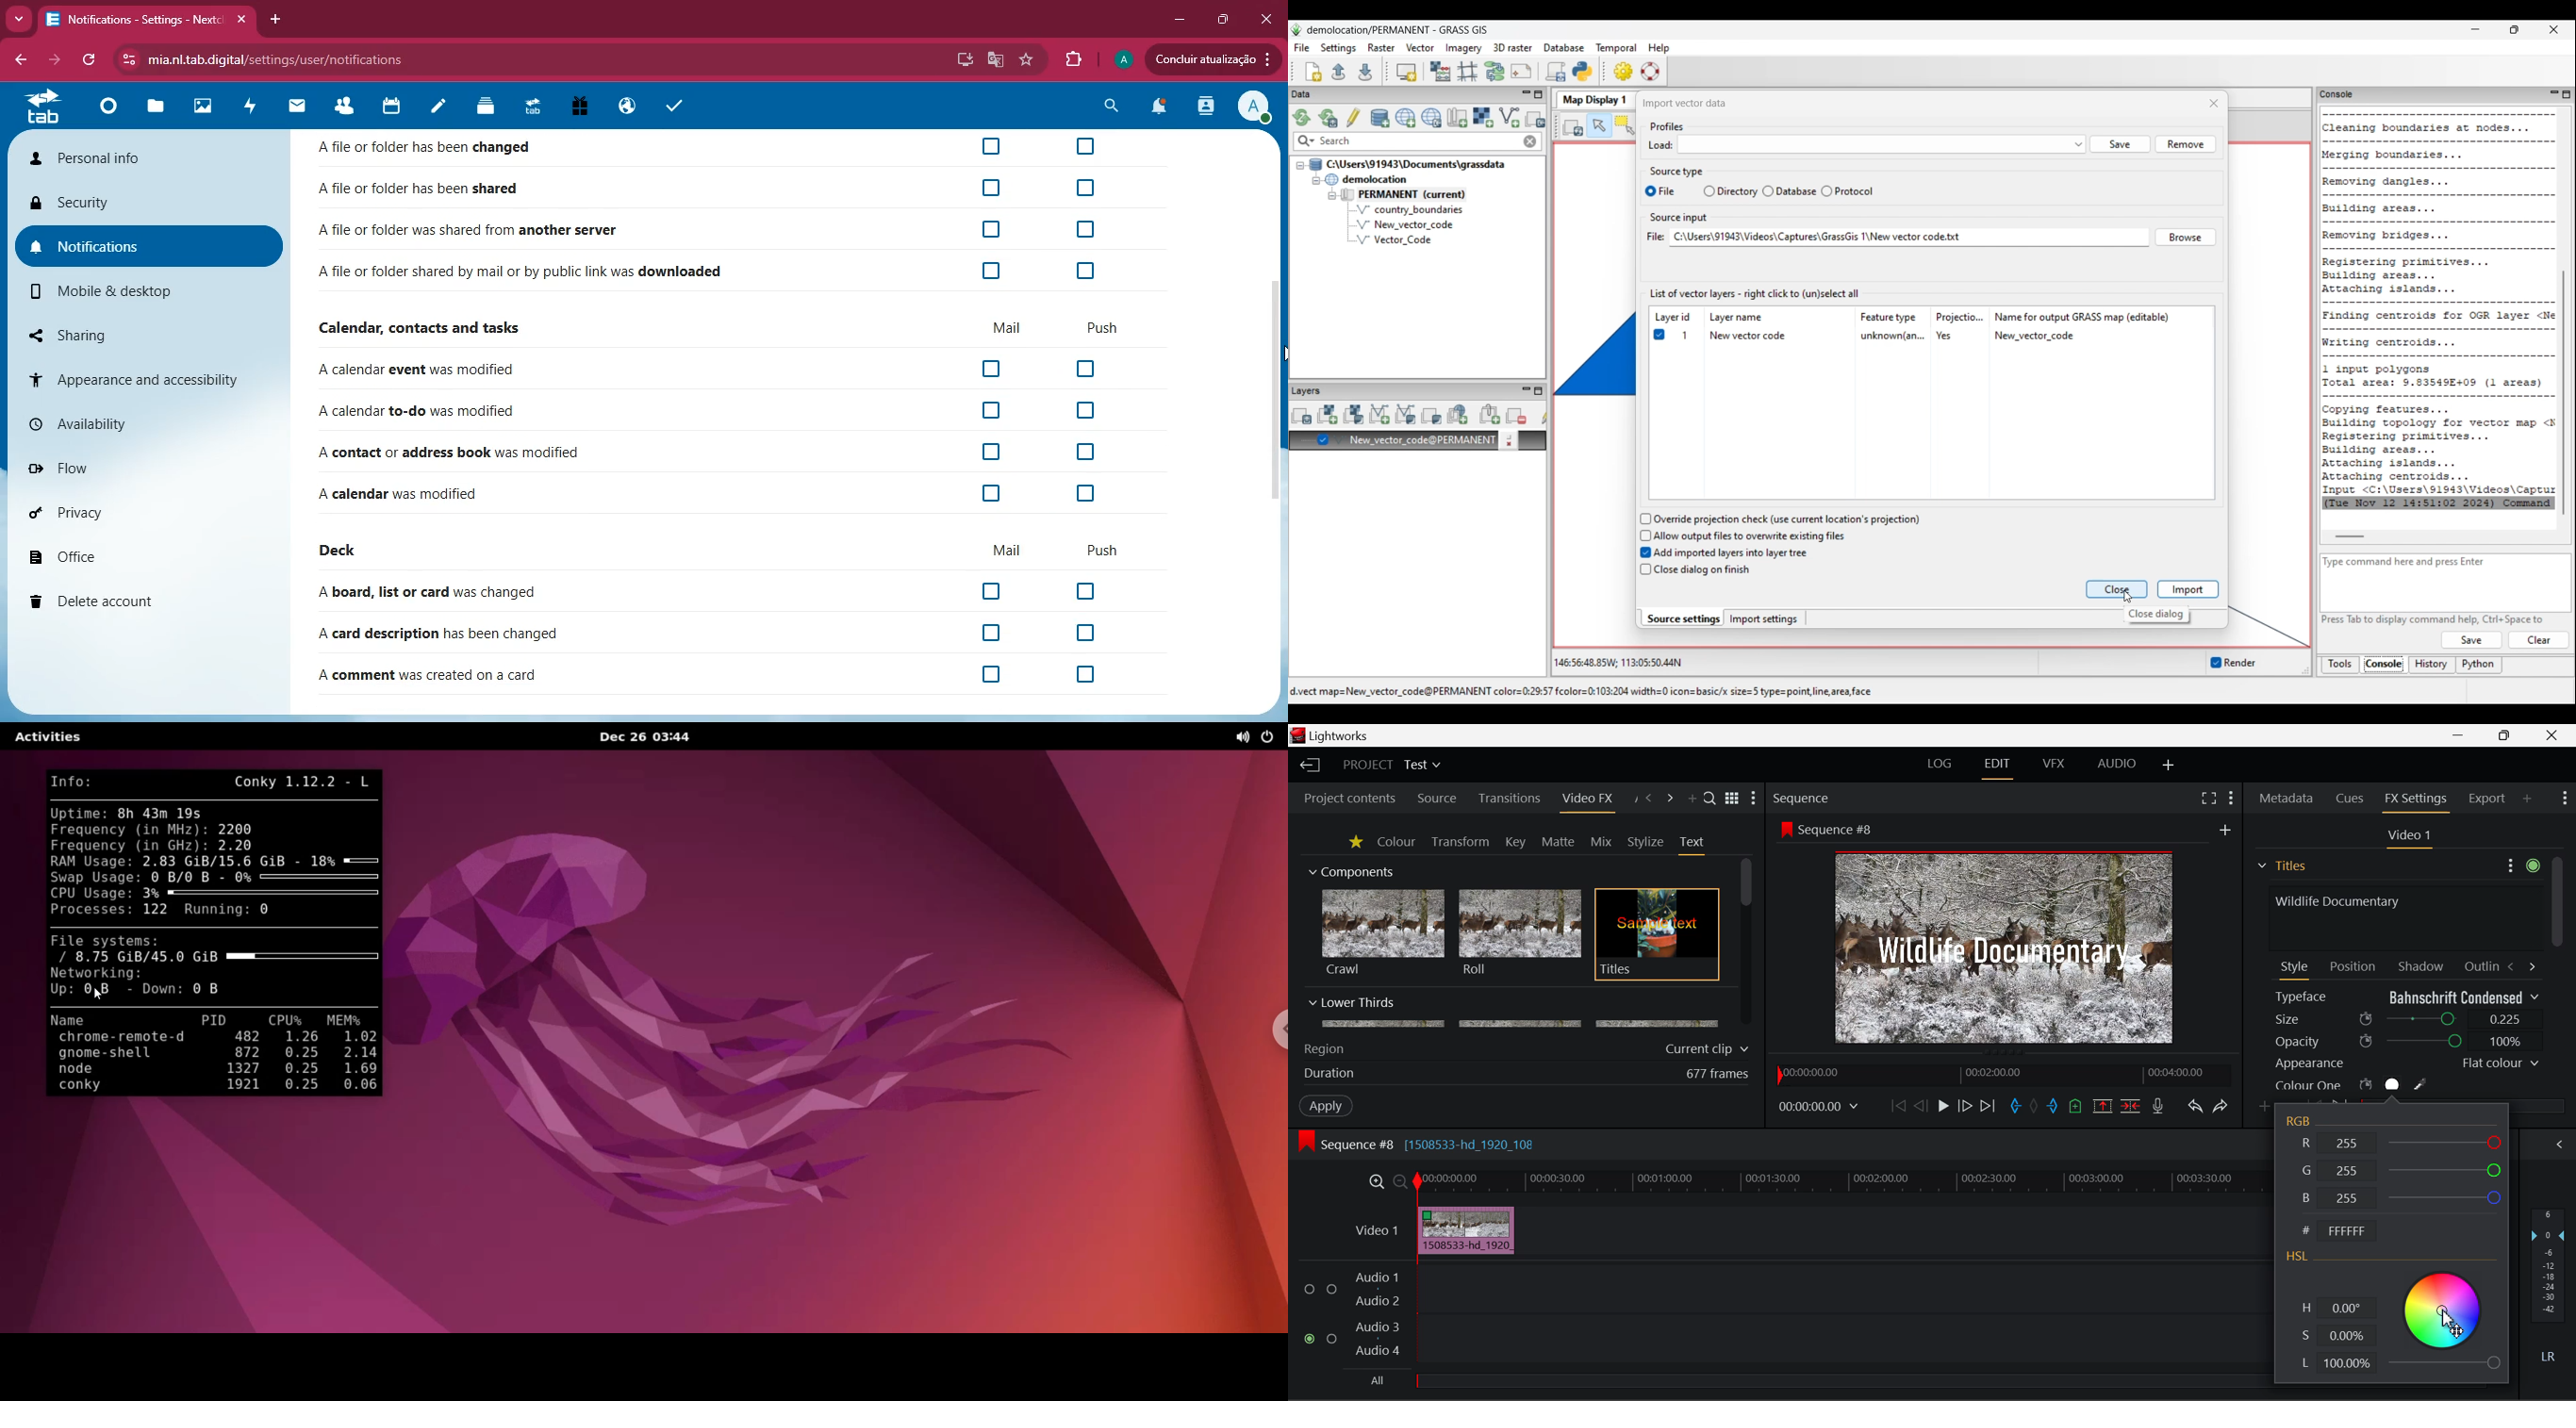 The image size is (2576, 1428). I want to click on Play, so click(1943, 1106).